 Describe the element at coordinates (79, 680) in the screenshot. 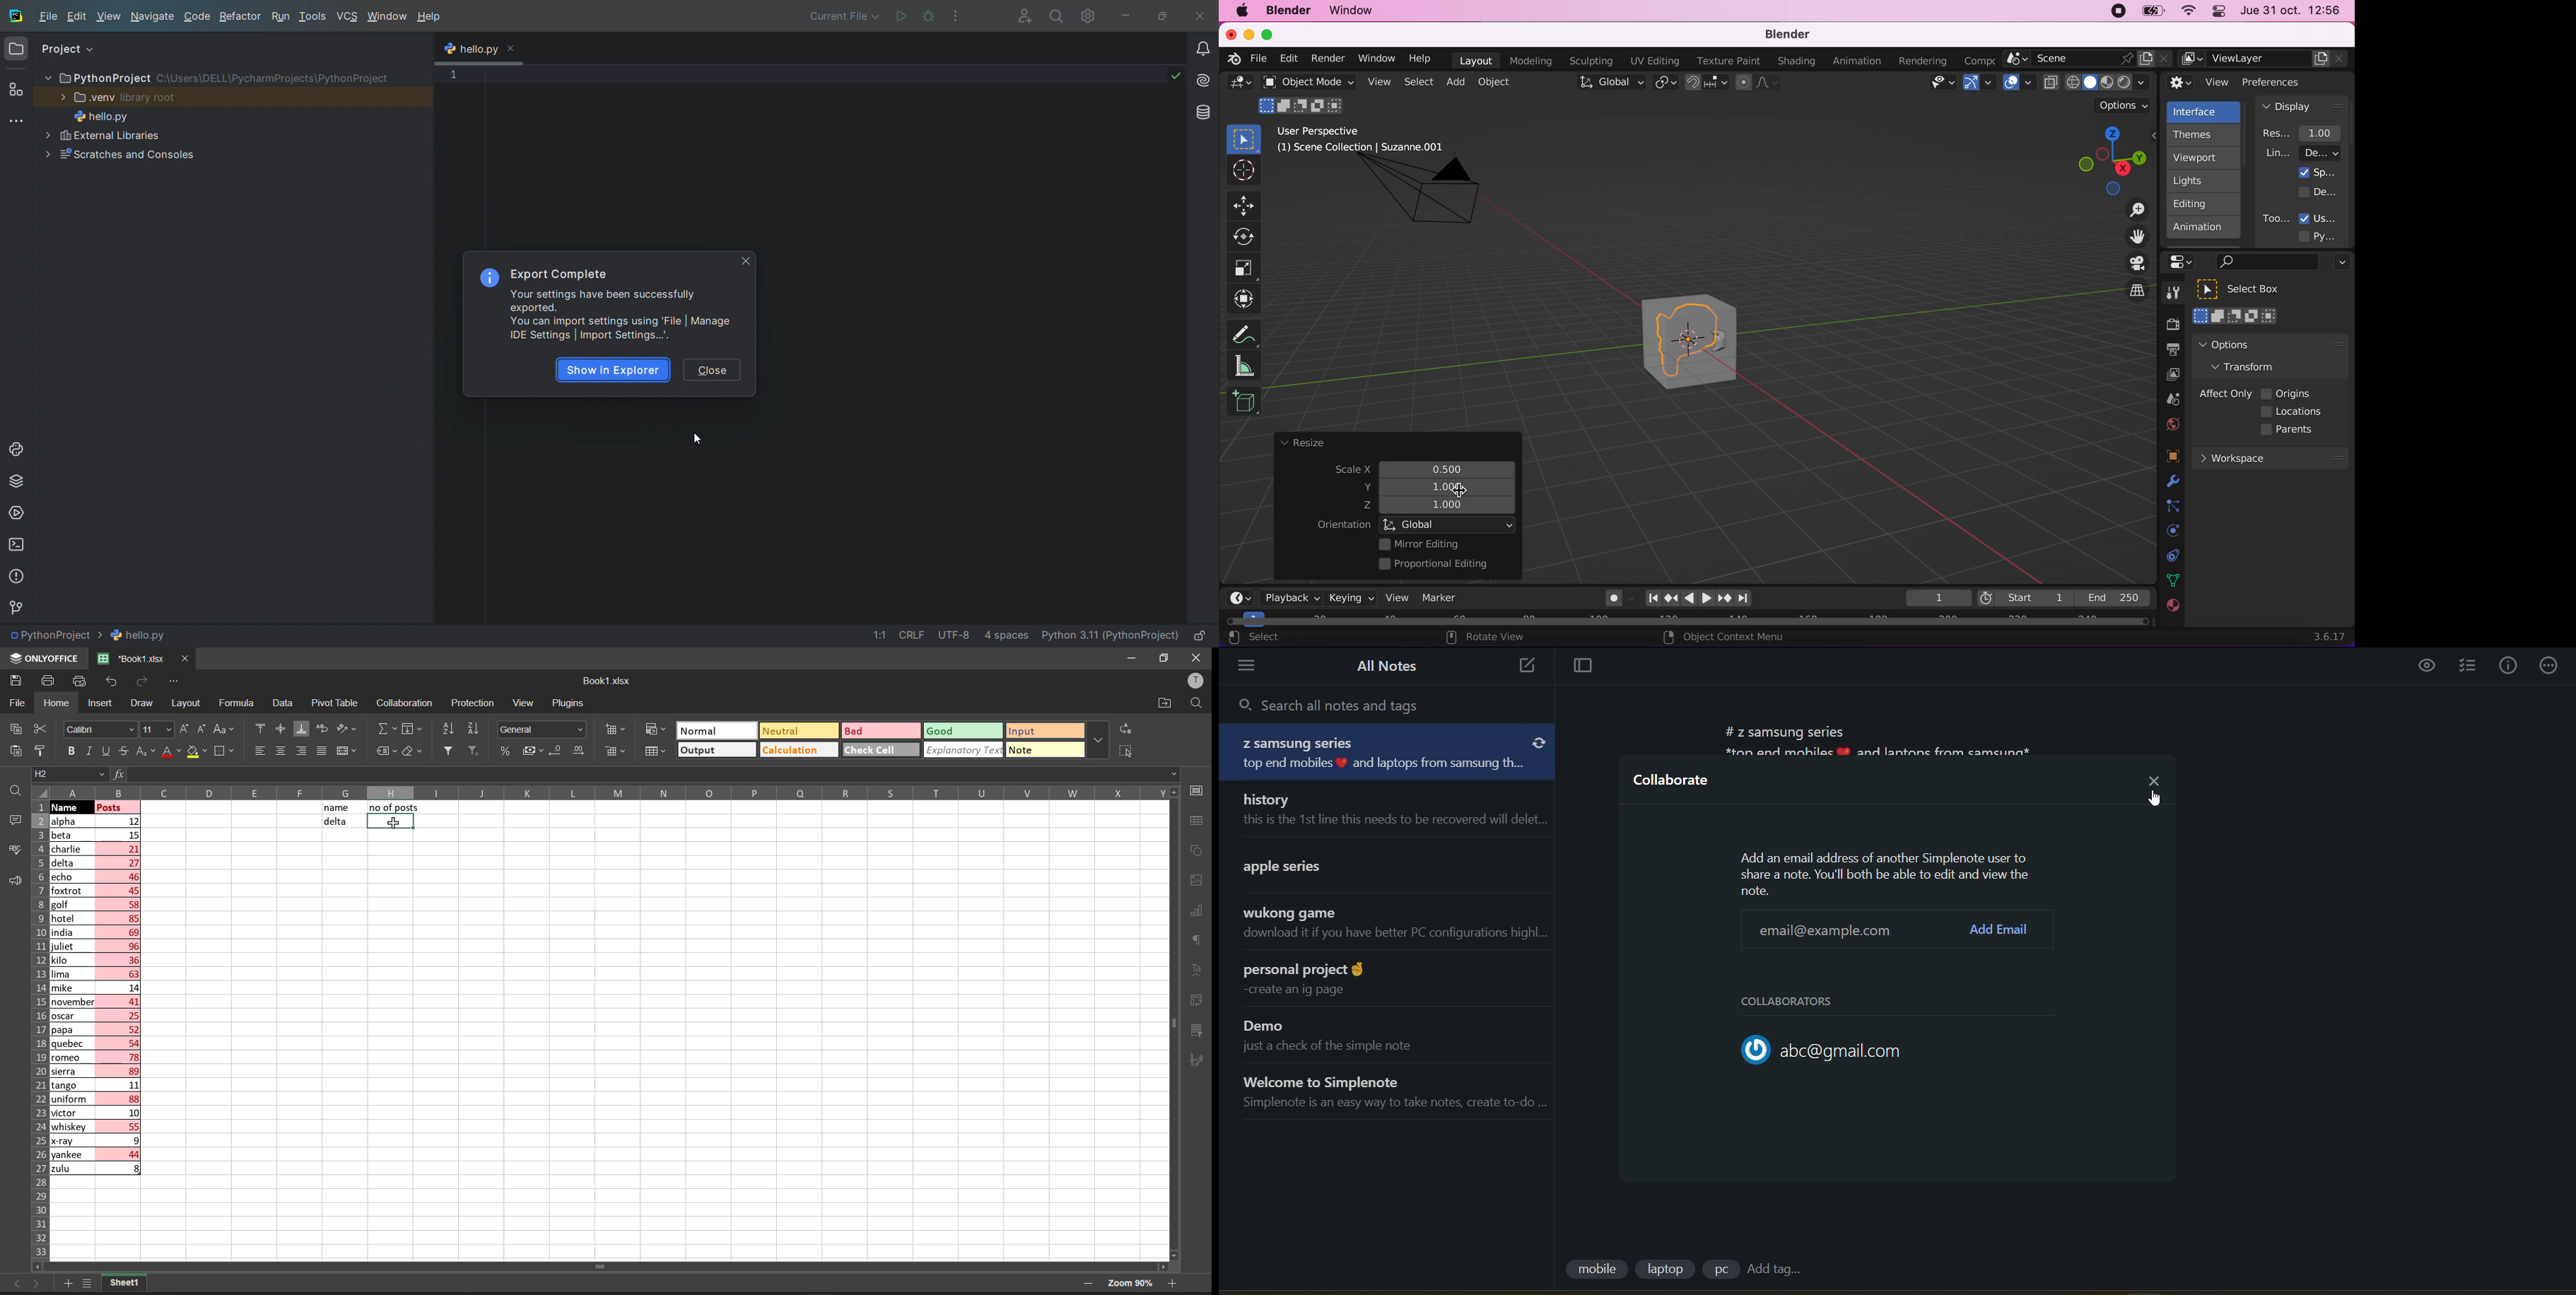

I see `quick print` at that location.